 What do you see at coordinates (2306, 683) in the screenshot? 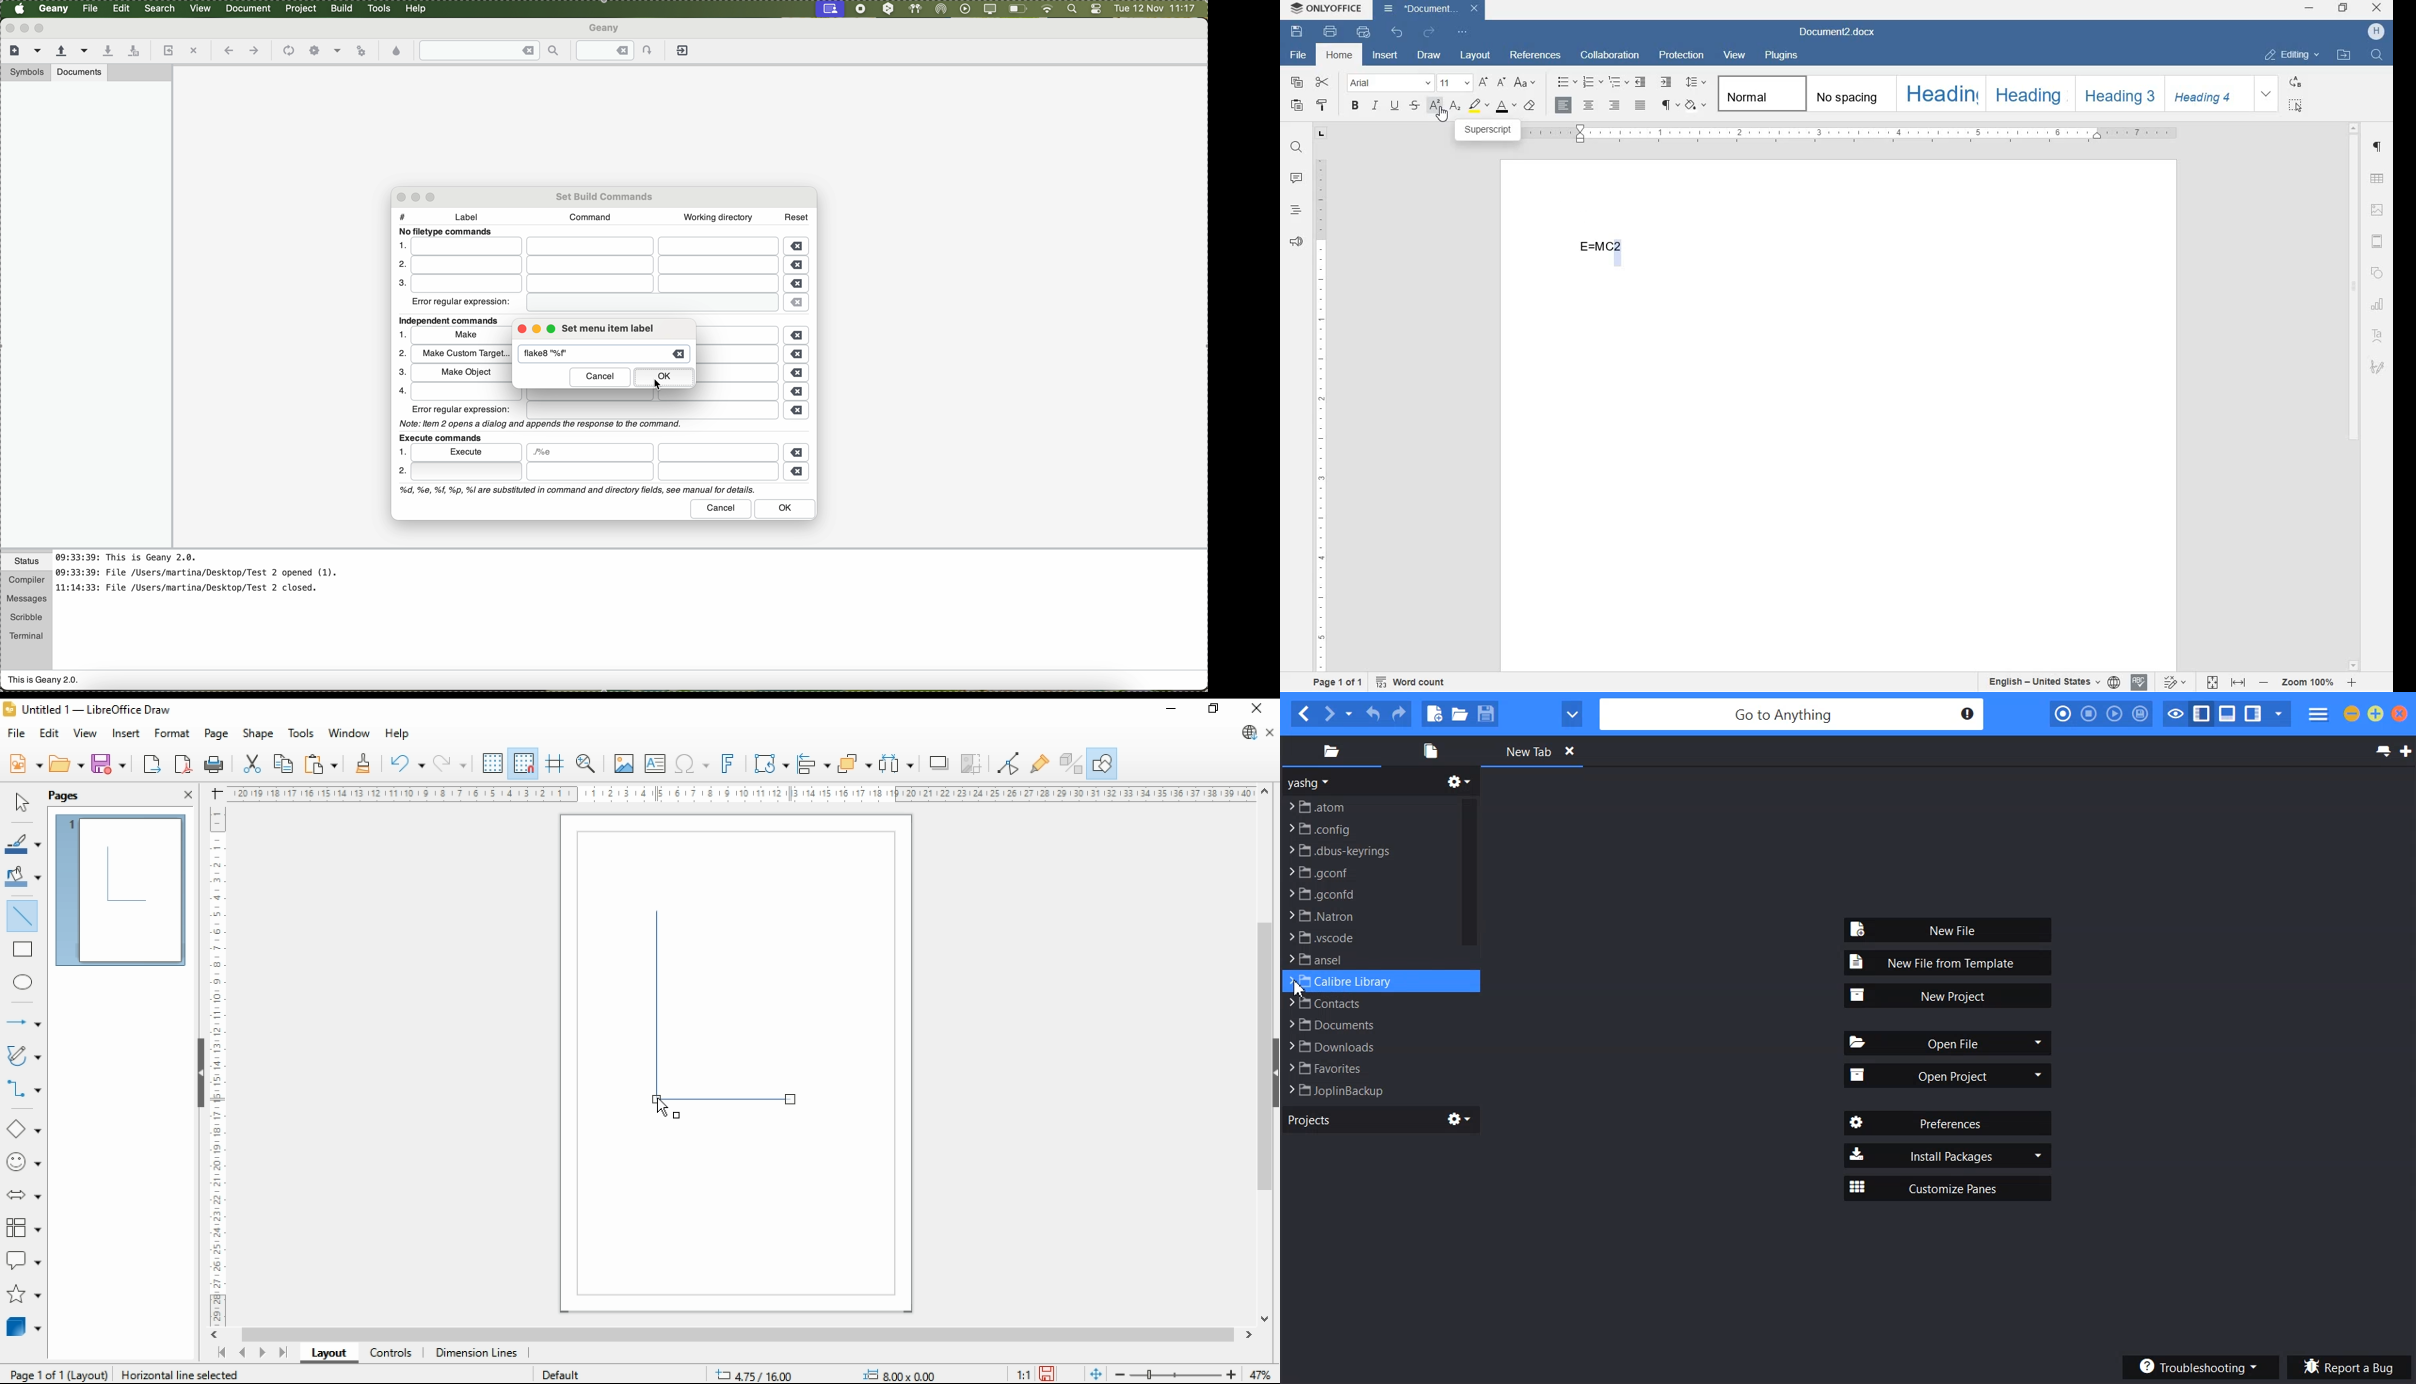
I see `zoom in or zoom out` at bounding box center [2306, 683].